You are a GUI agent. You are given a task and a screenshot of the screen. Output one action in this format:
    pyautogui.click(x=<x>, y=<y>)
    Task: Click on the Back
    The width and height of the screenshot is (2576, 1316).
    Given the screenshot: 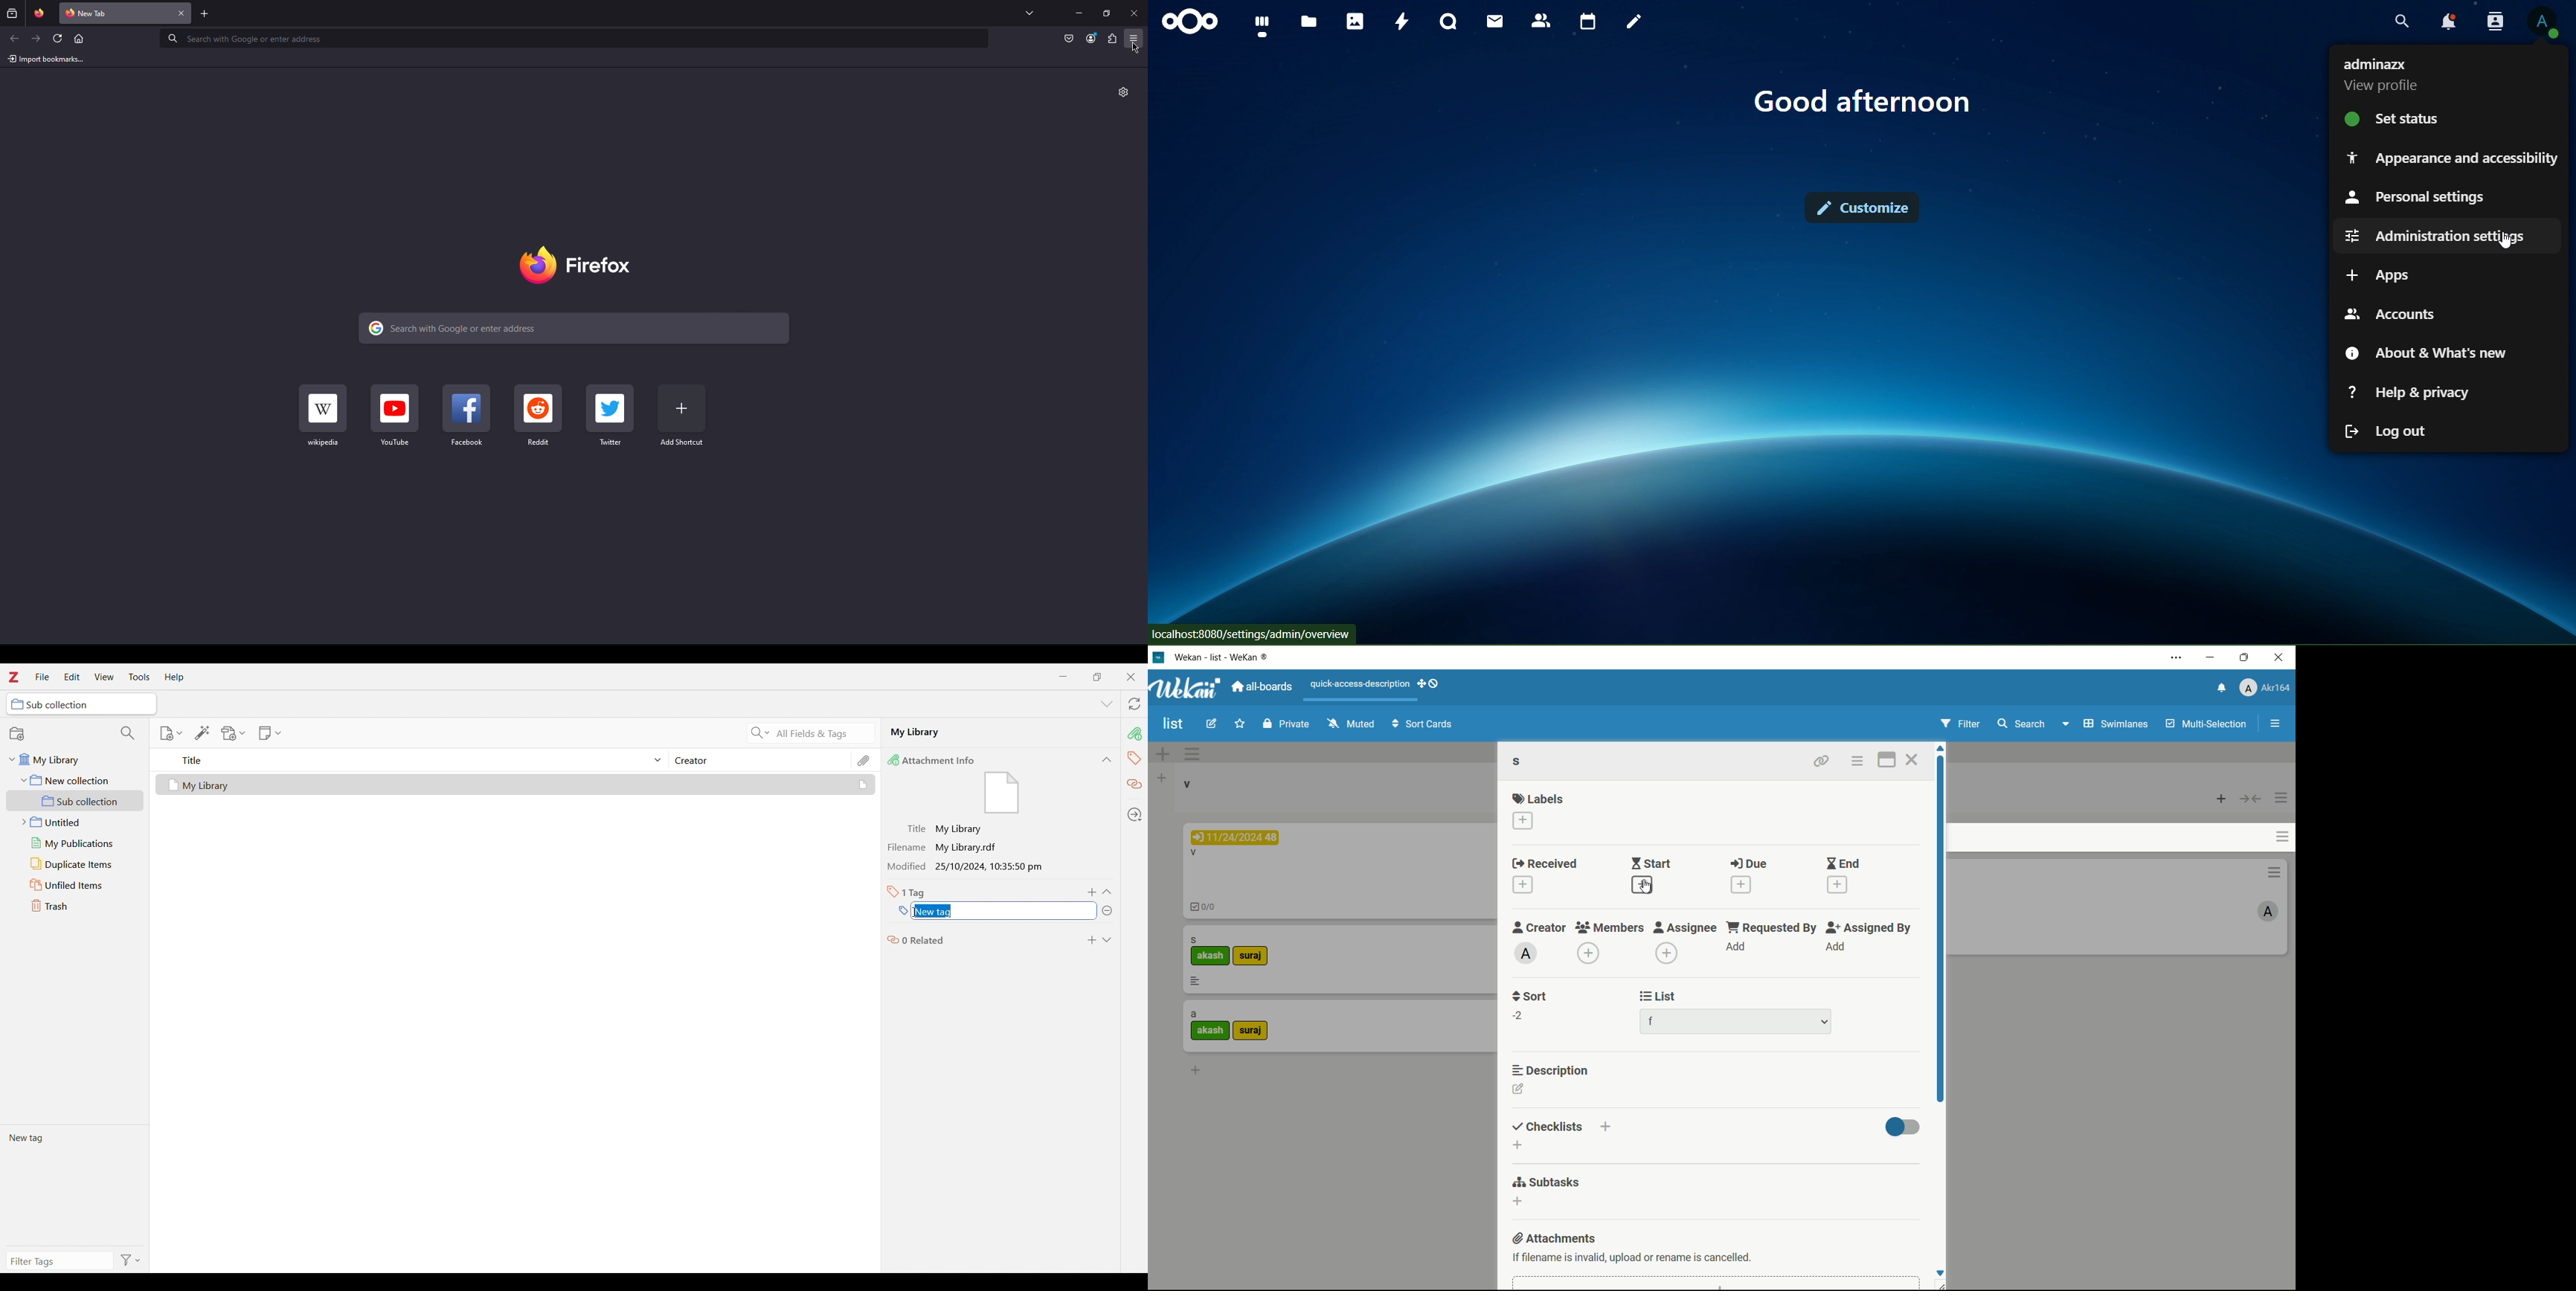 What is the action you would take?
    pyautogui.click(x=14, y=38)
    